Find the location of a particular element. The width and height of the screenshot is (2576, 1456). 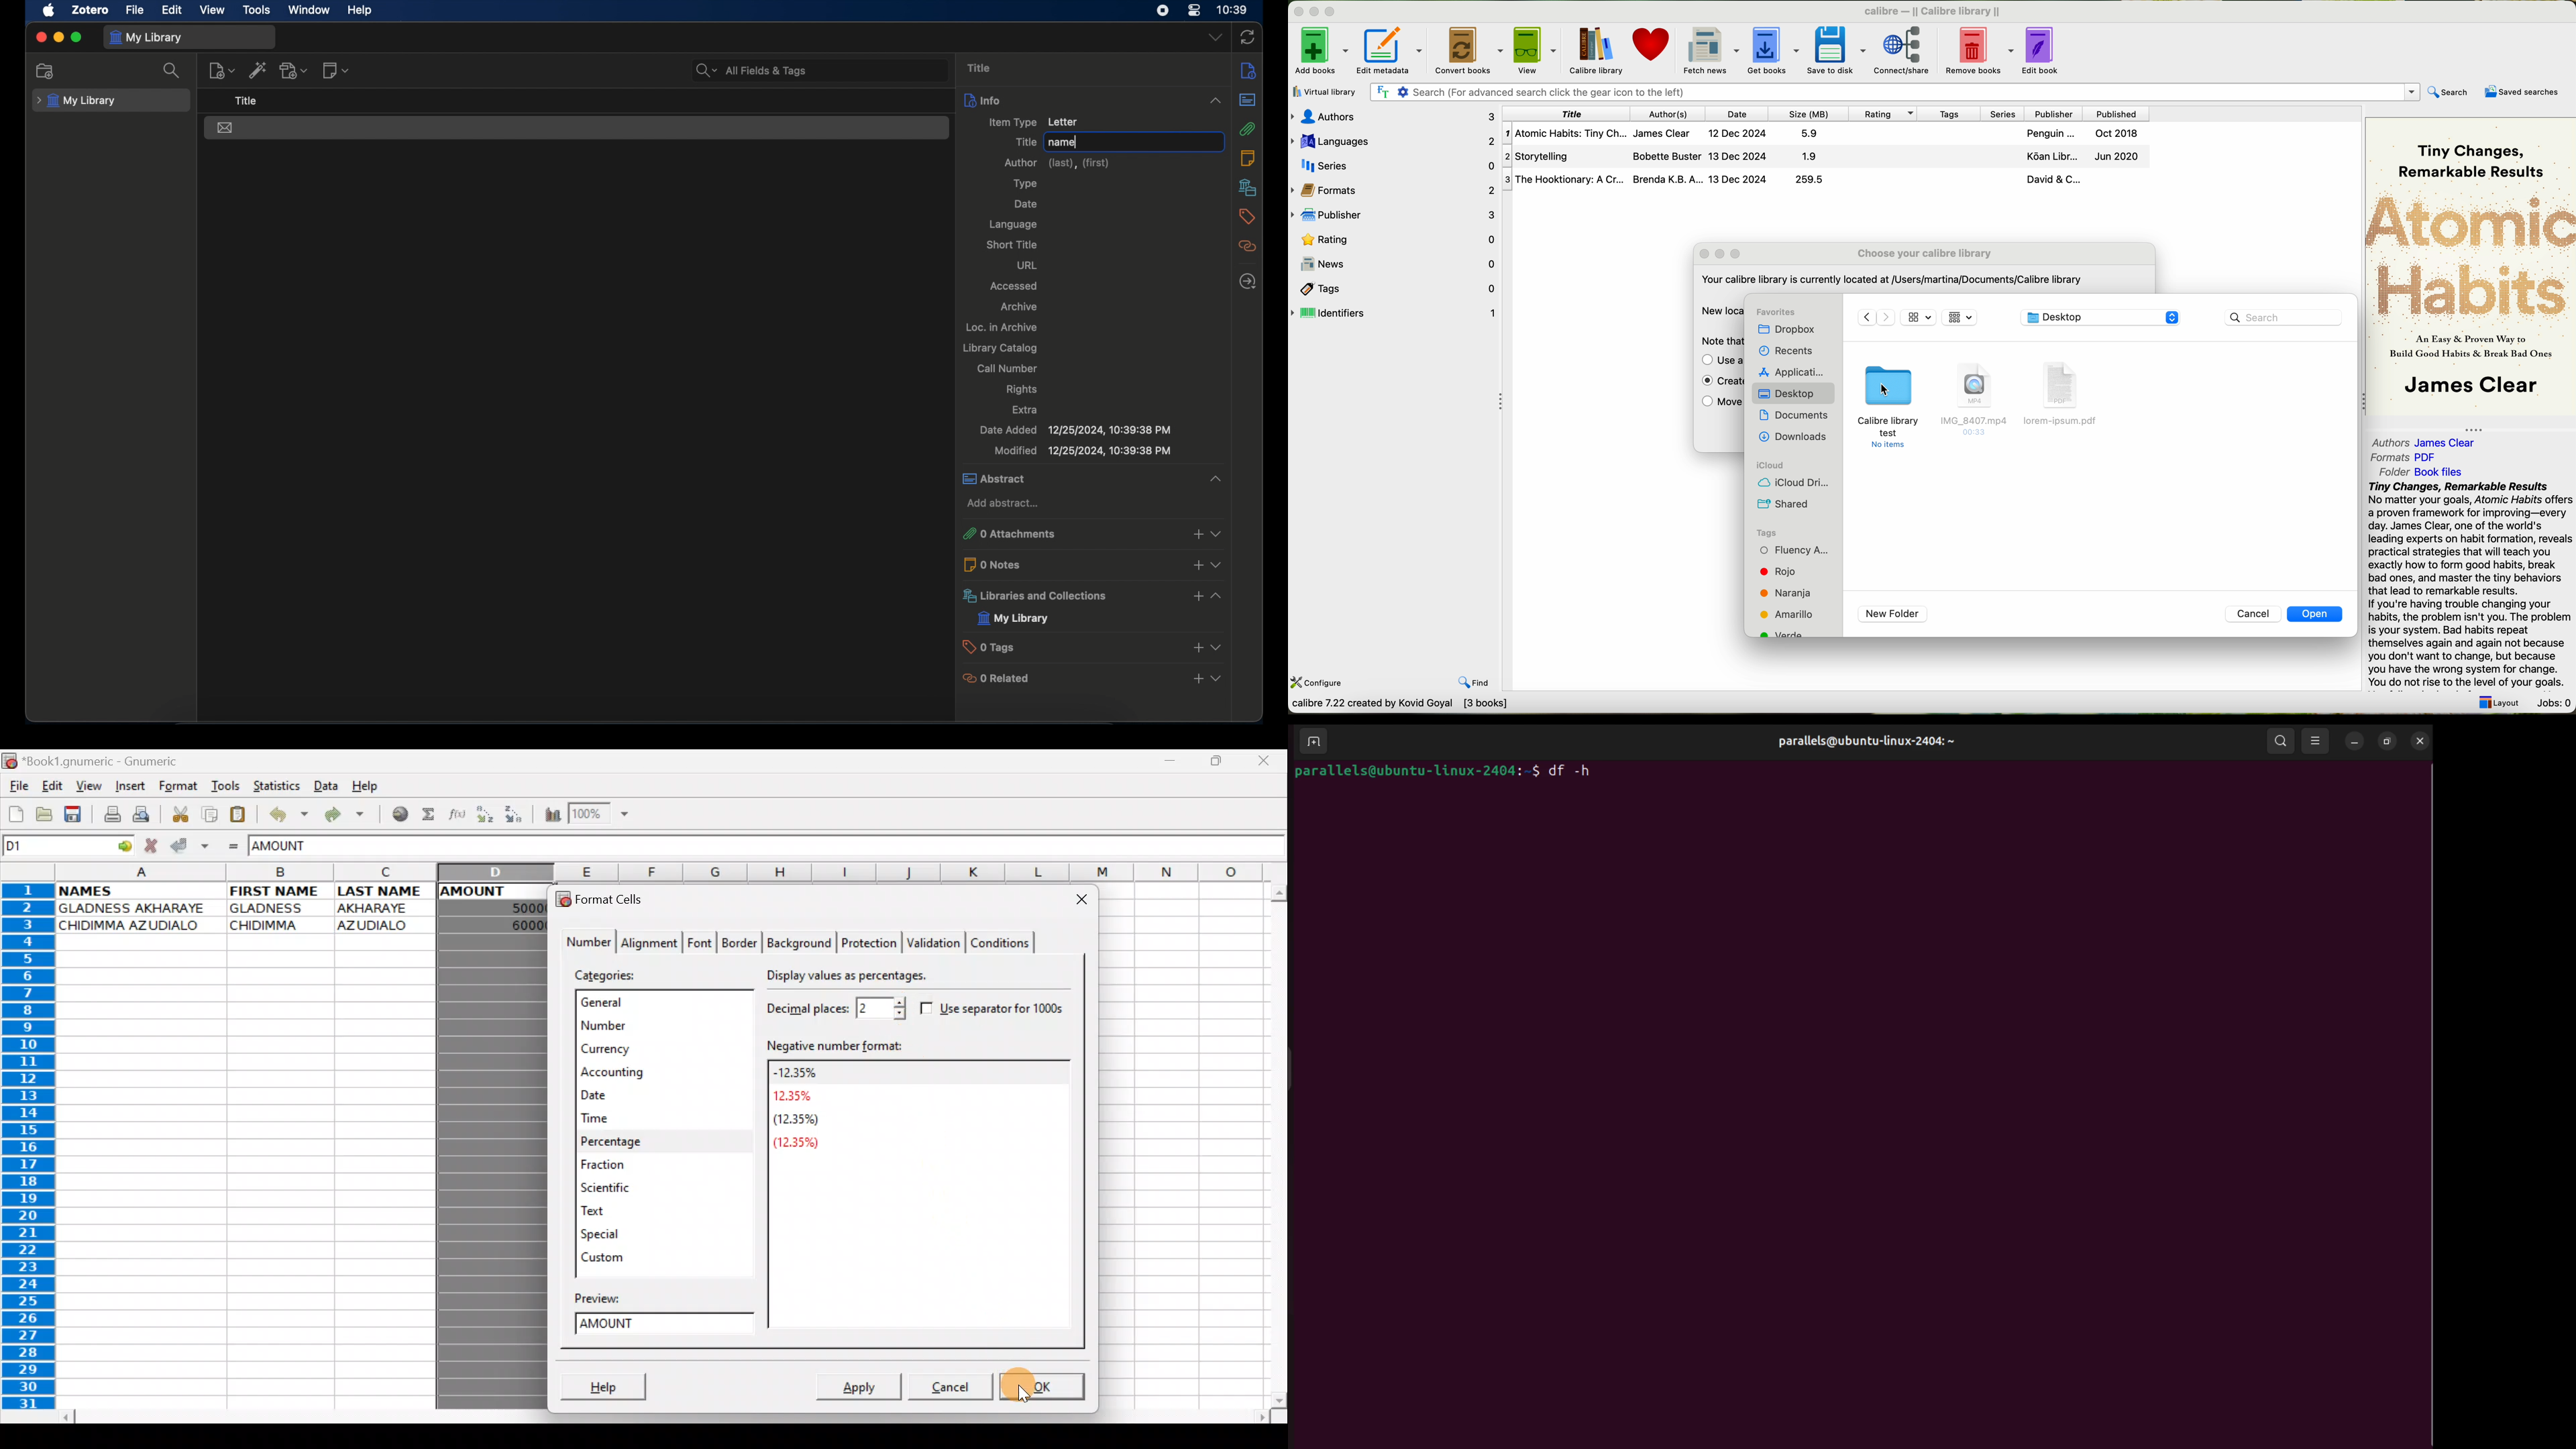

new collection is located at coordinates (47, 72).